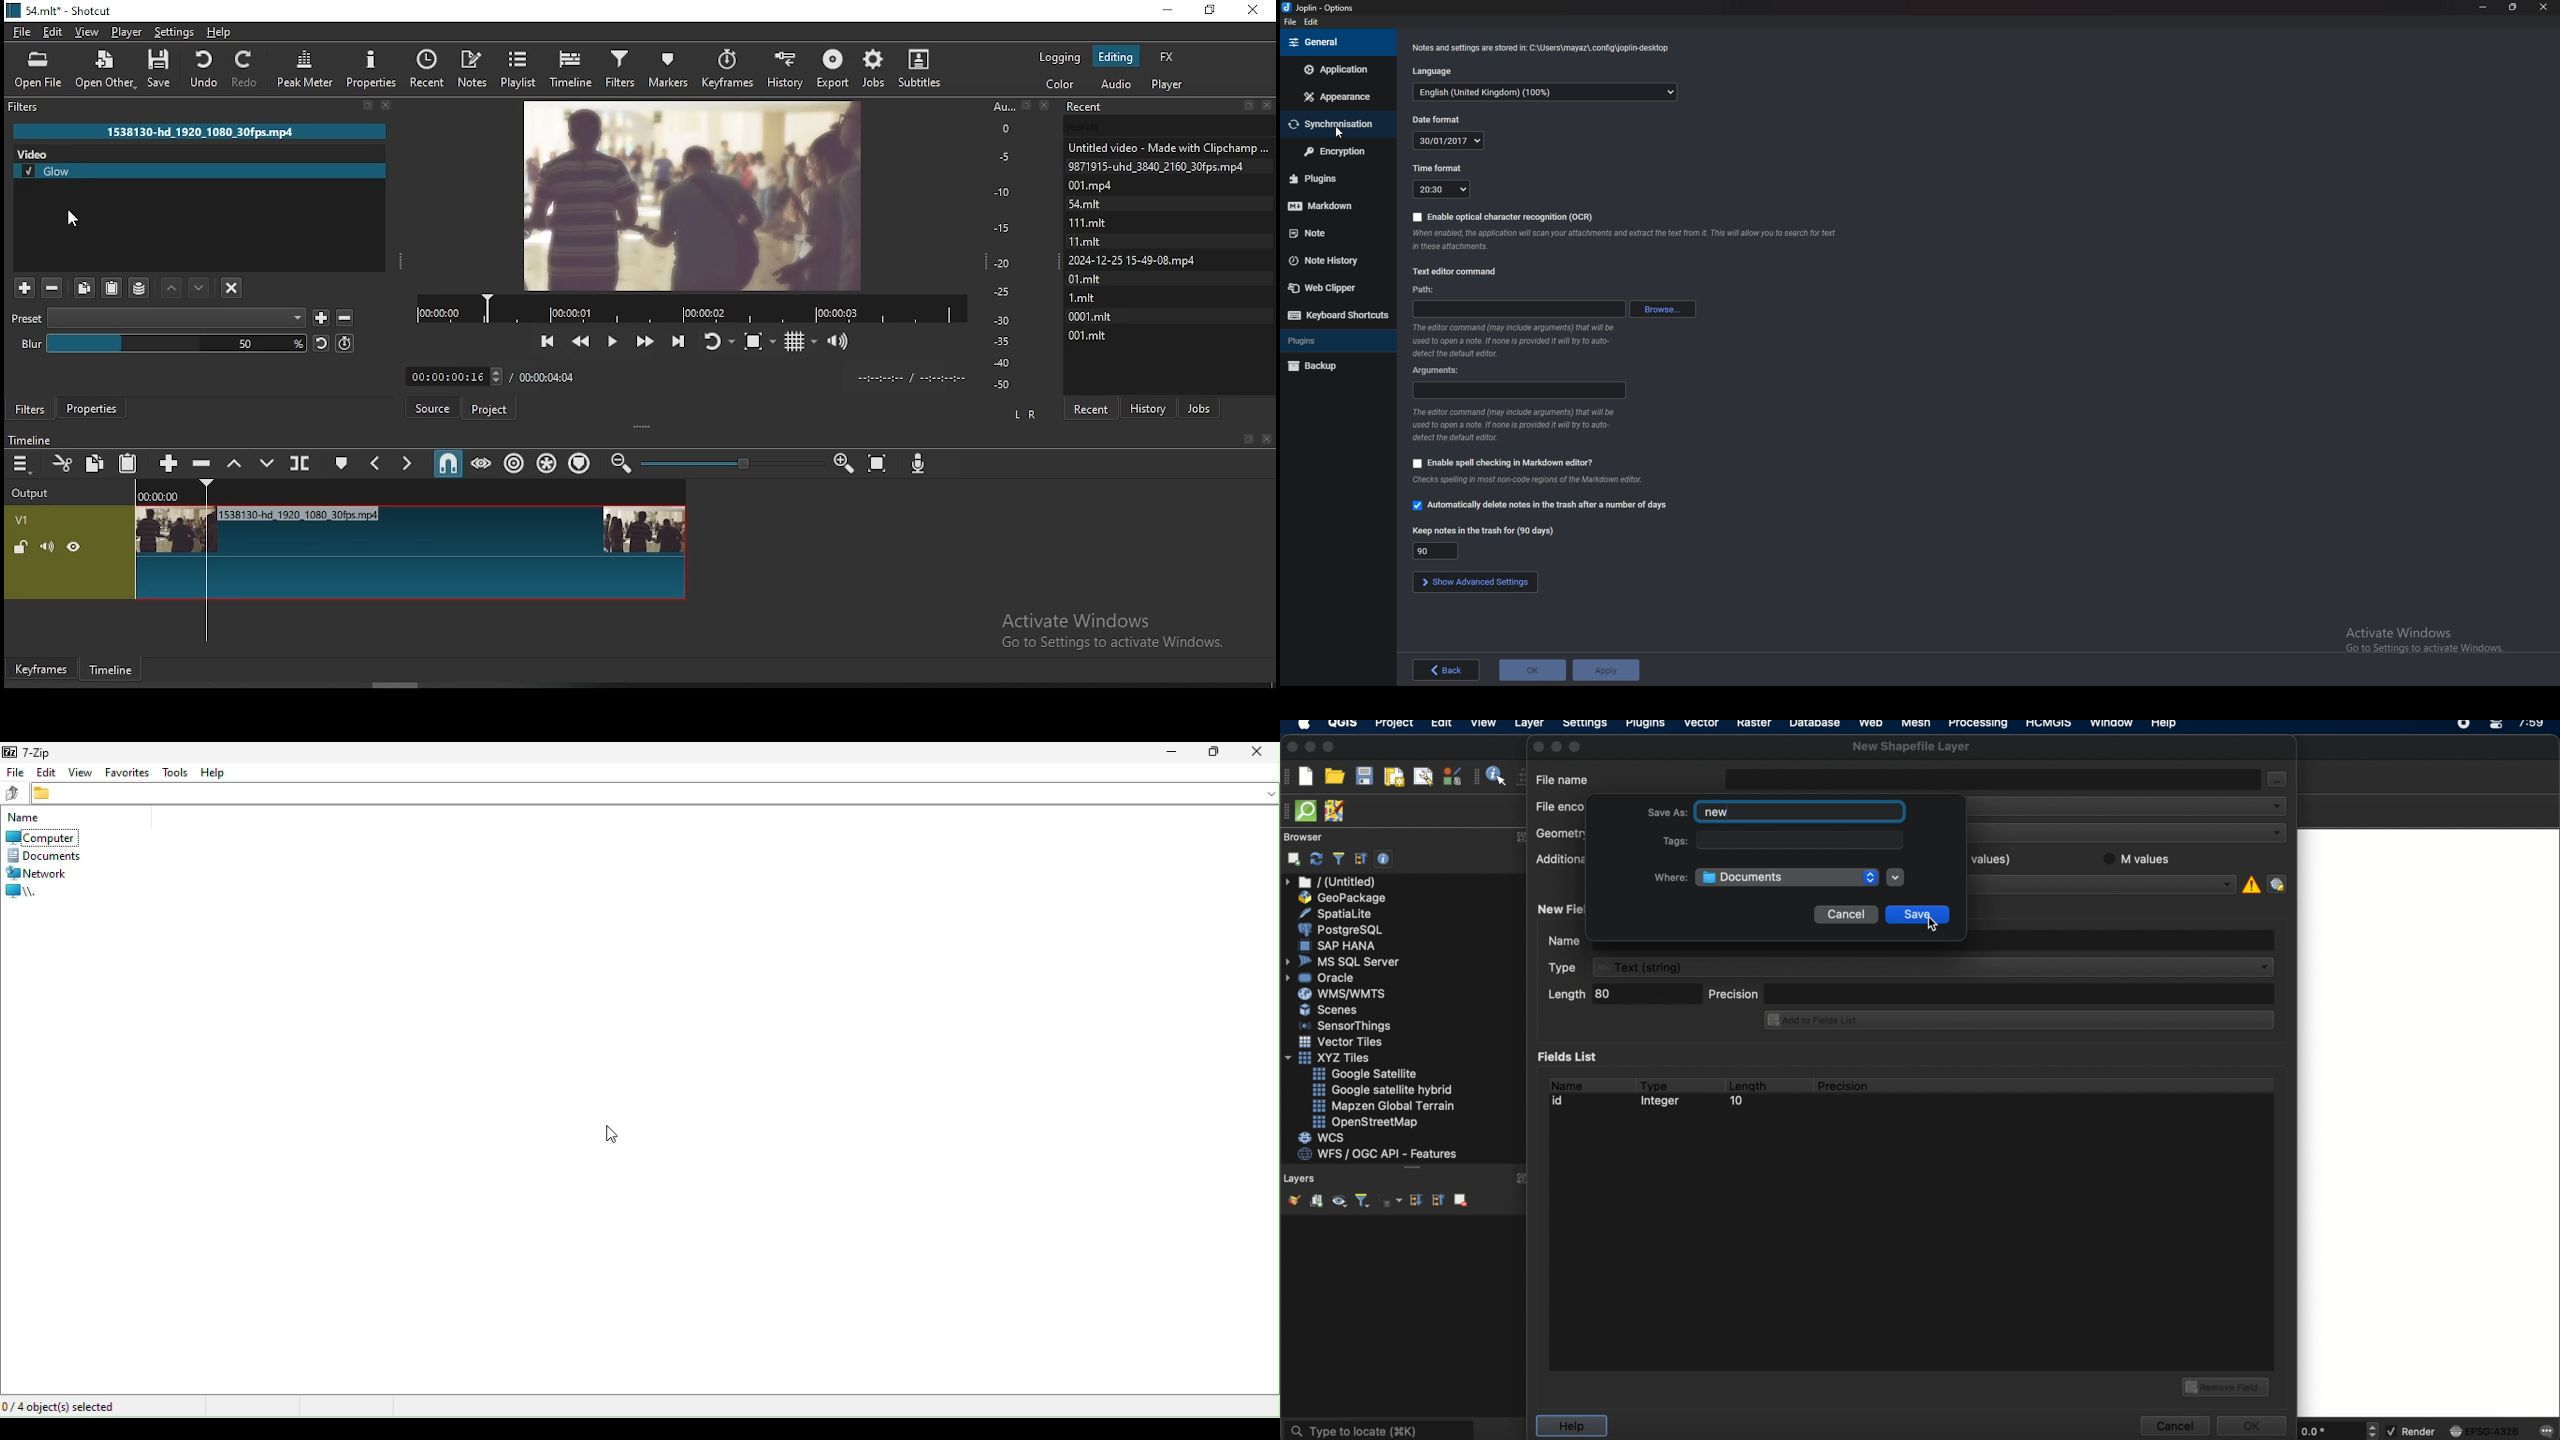 The height and width of the screenshot is (1456, 2576). I want to click on Help, so click(219, 775).